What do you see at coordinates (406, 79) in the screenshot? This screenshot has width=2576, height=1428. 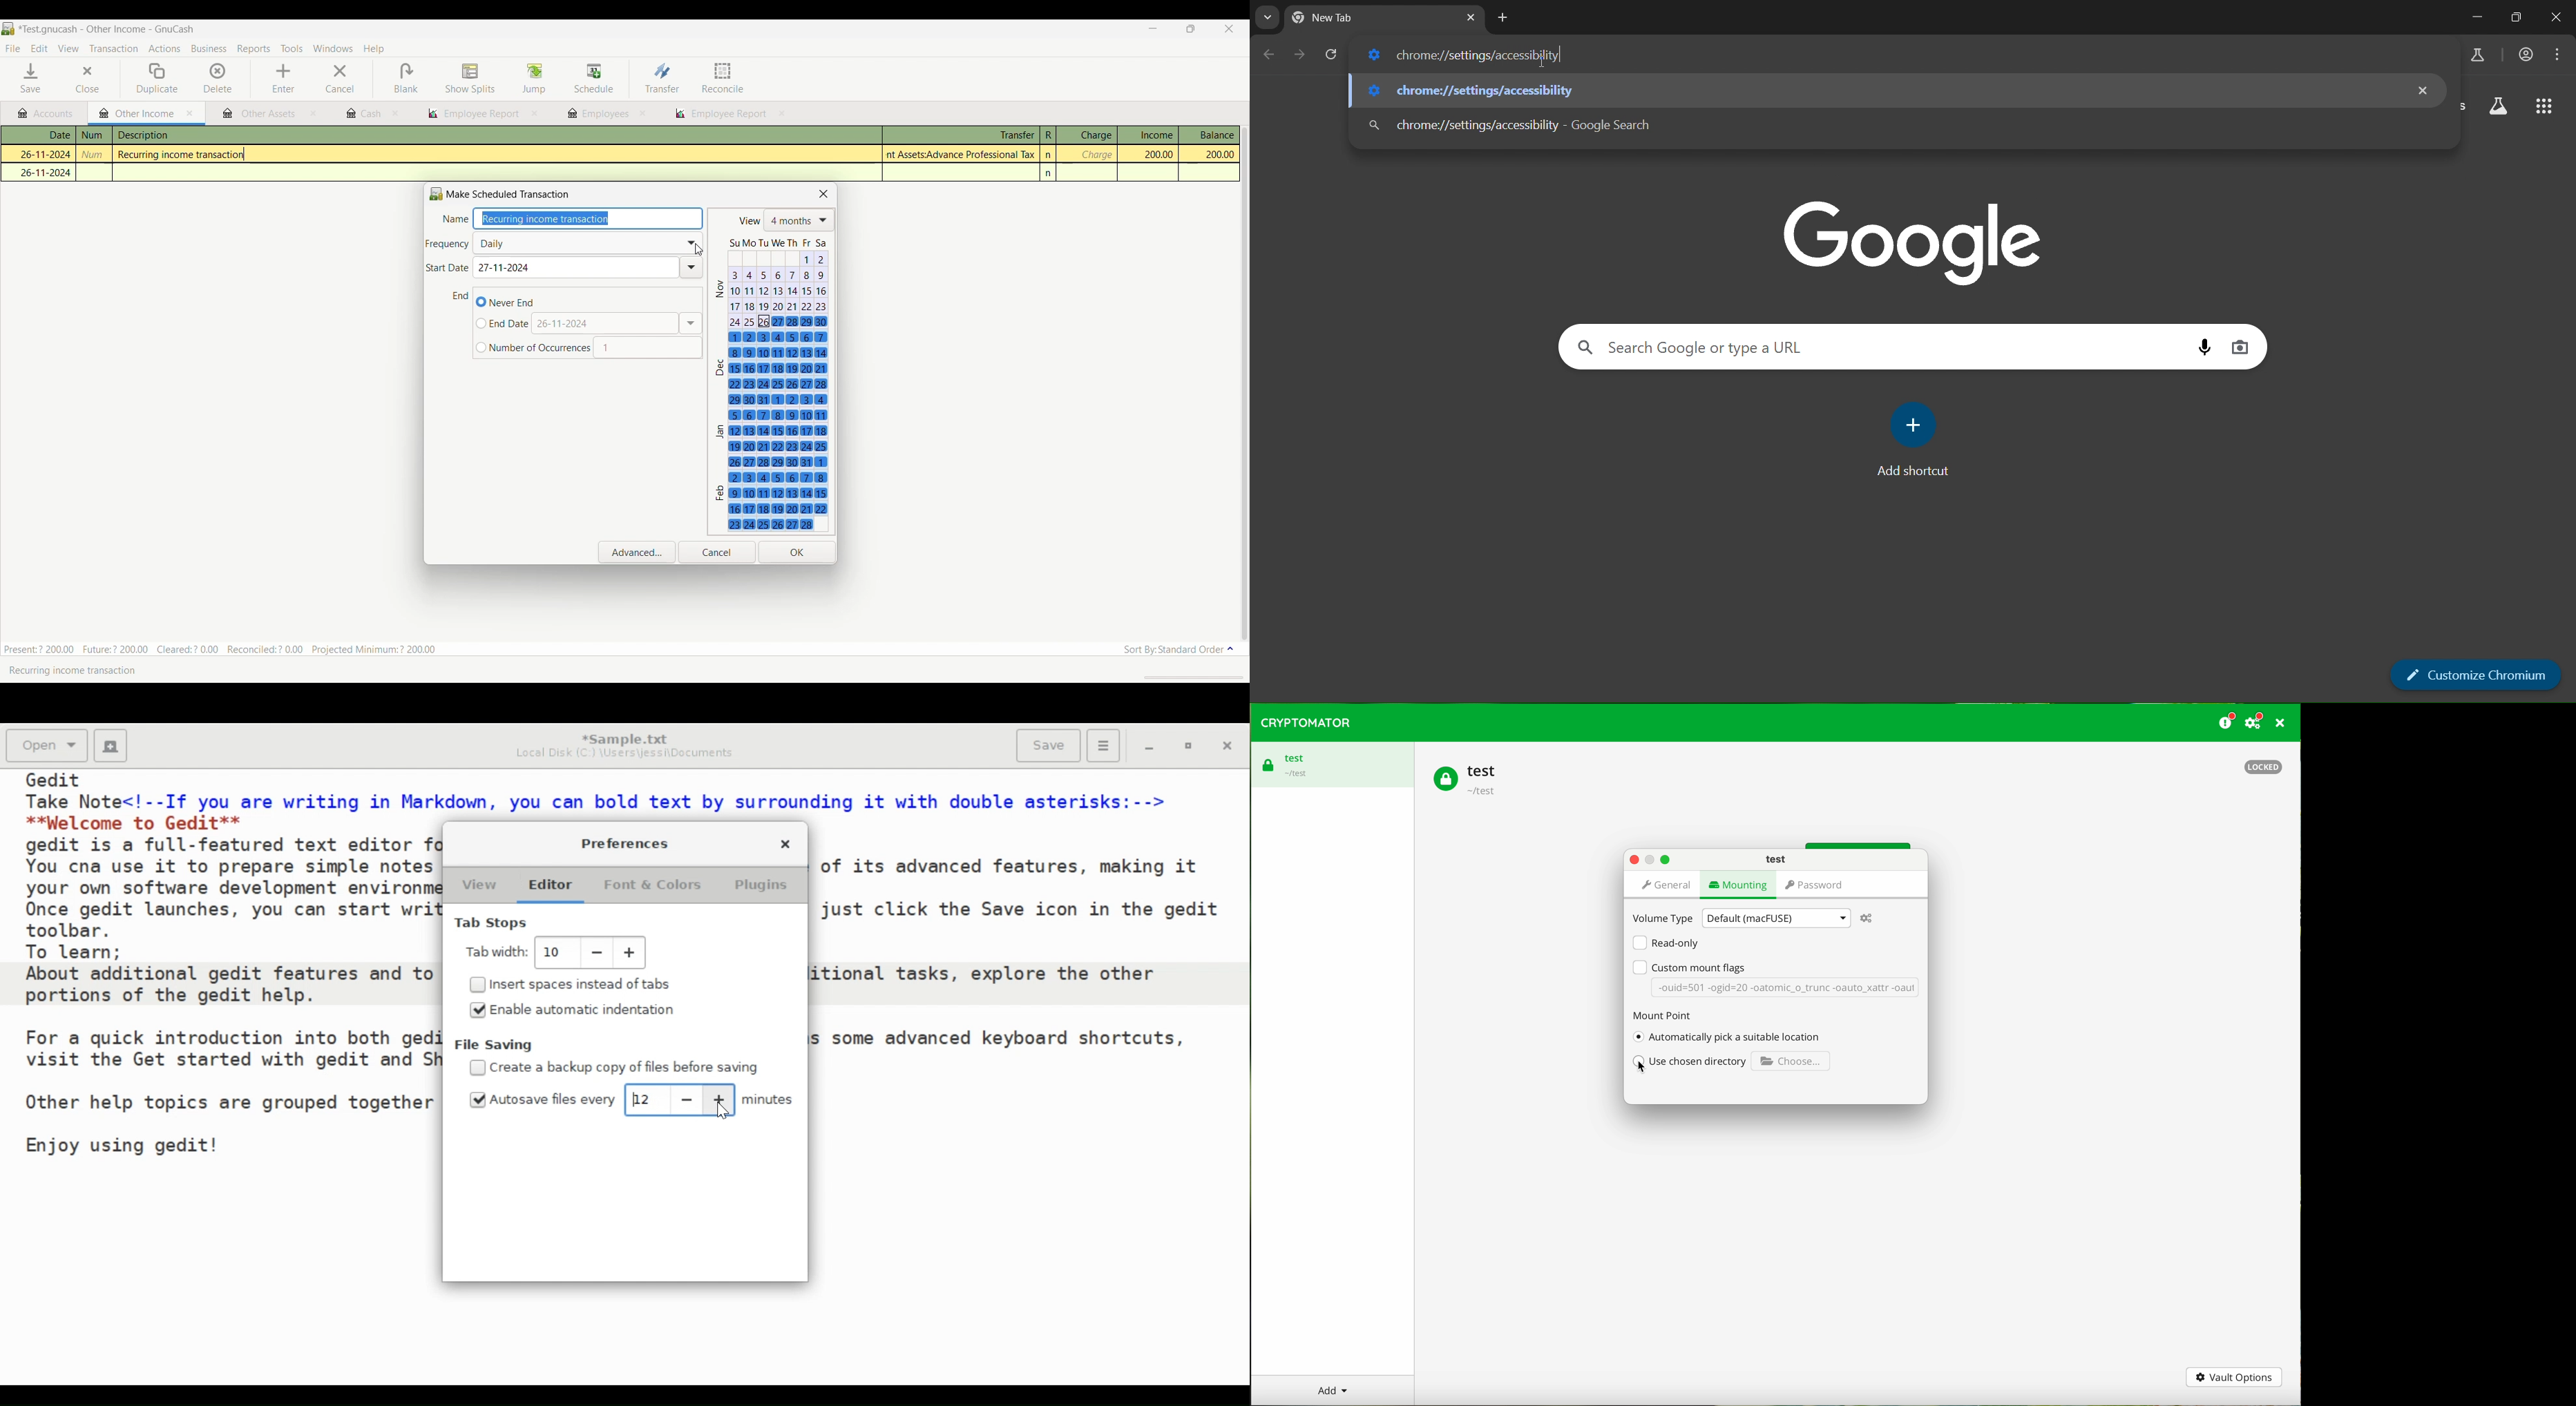 I see `Blank` at bounding box center [406, 79].